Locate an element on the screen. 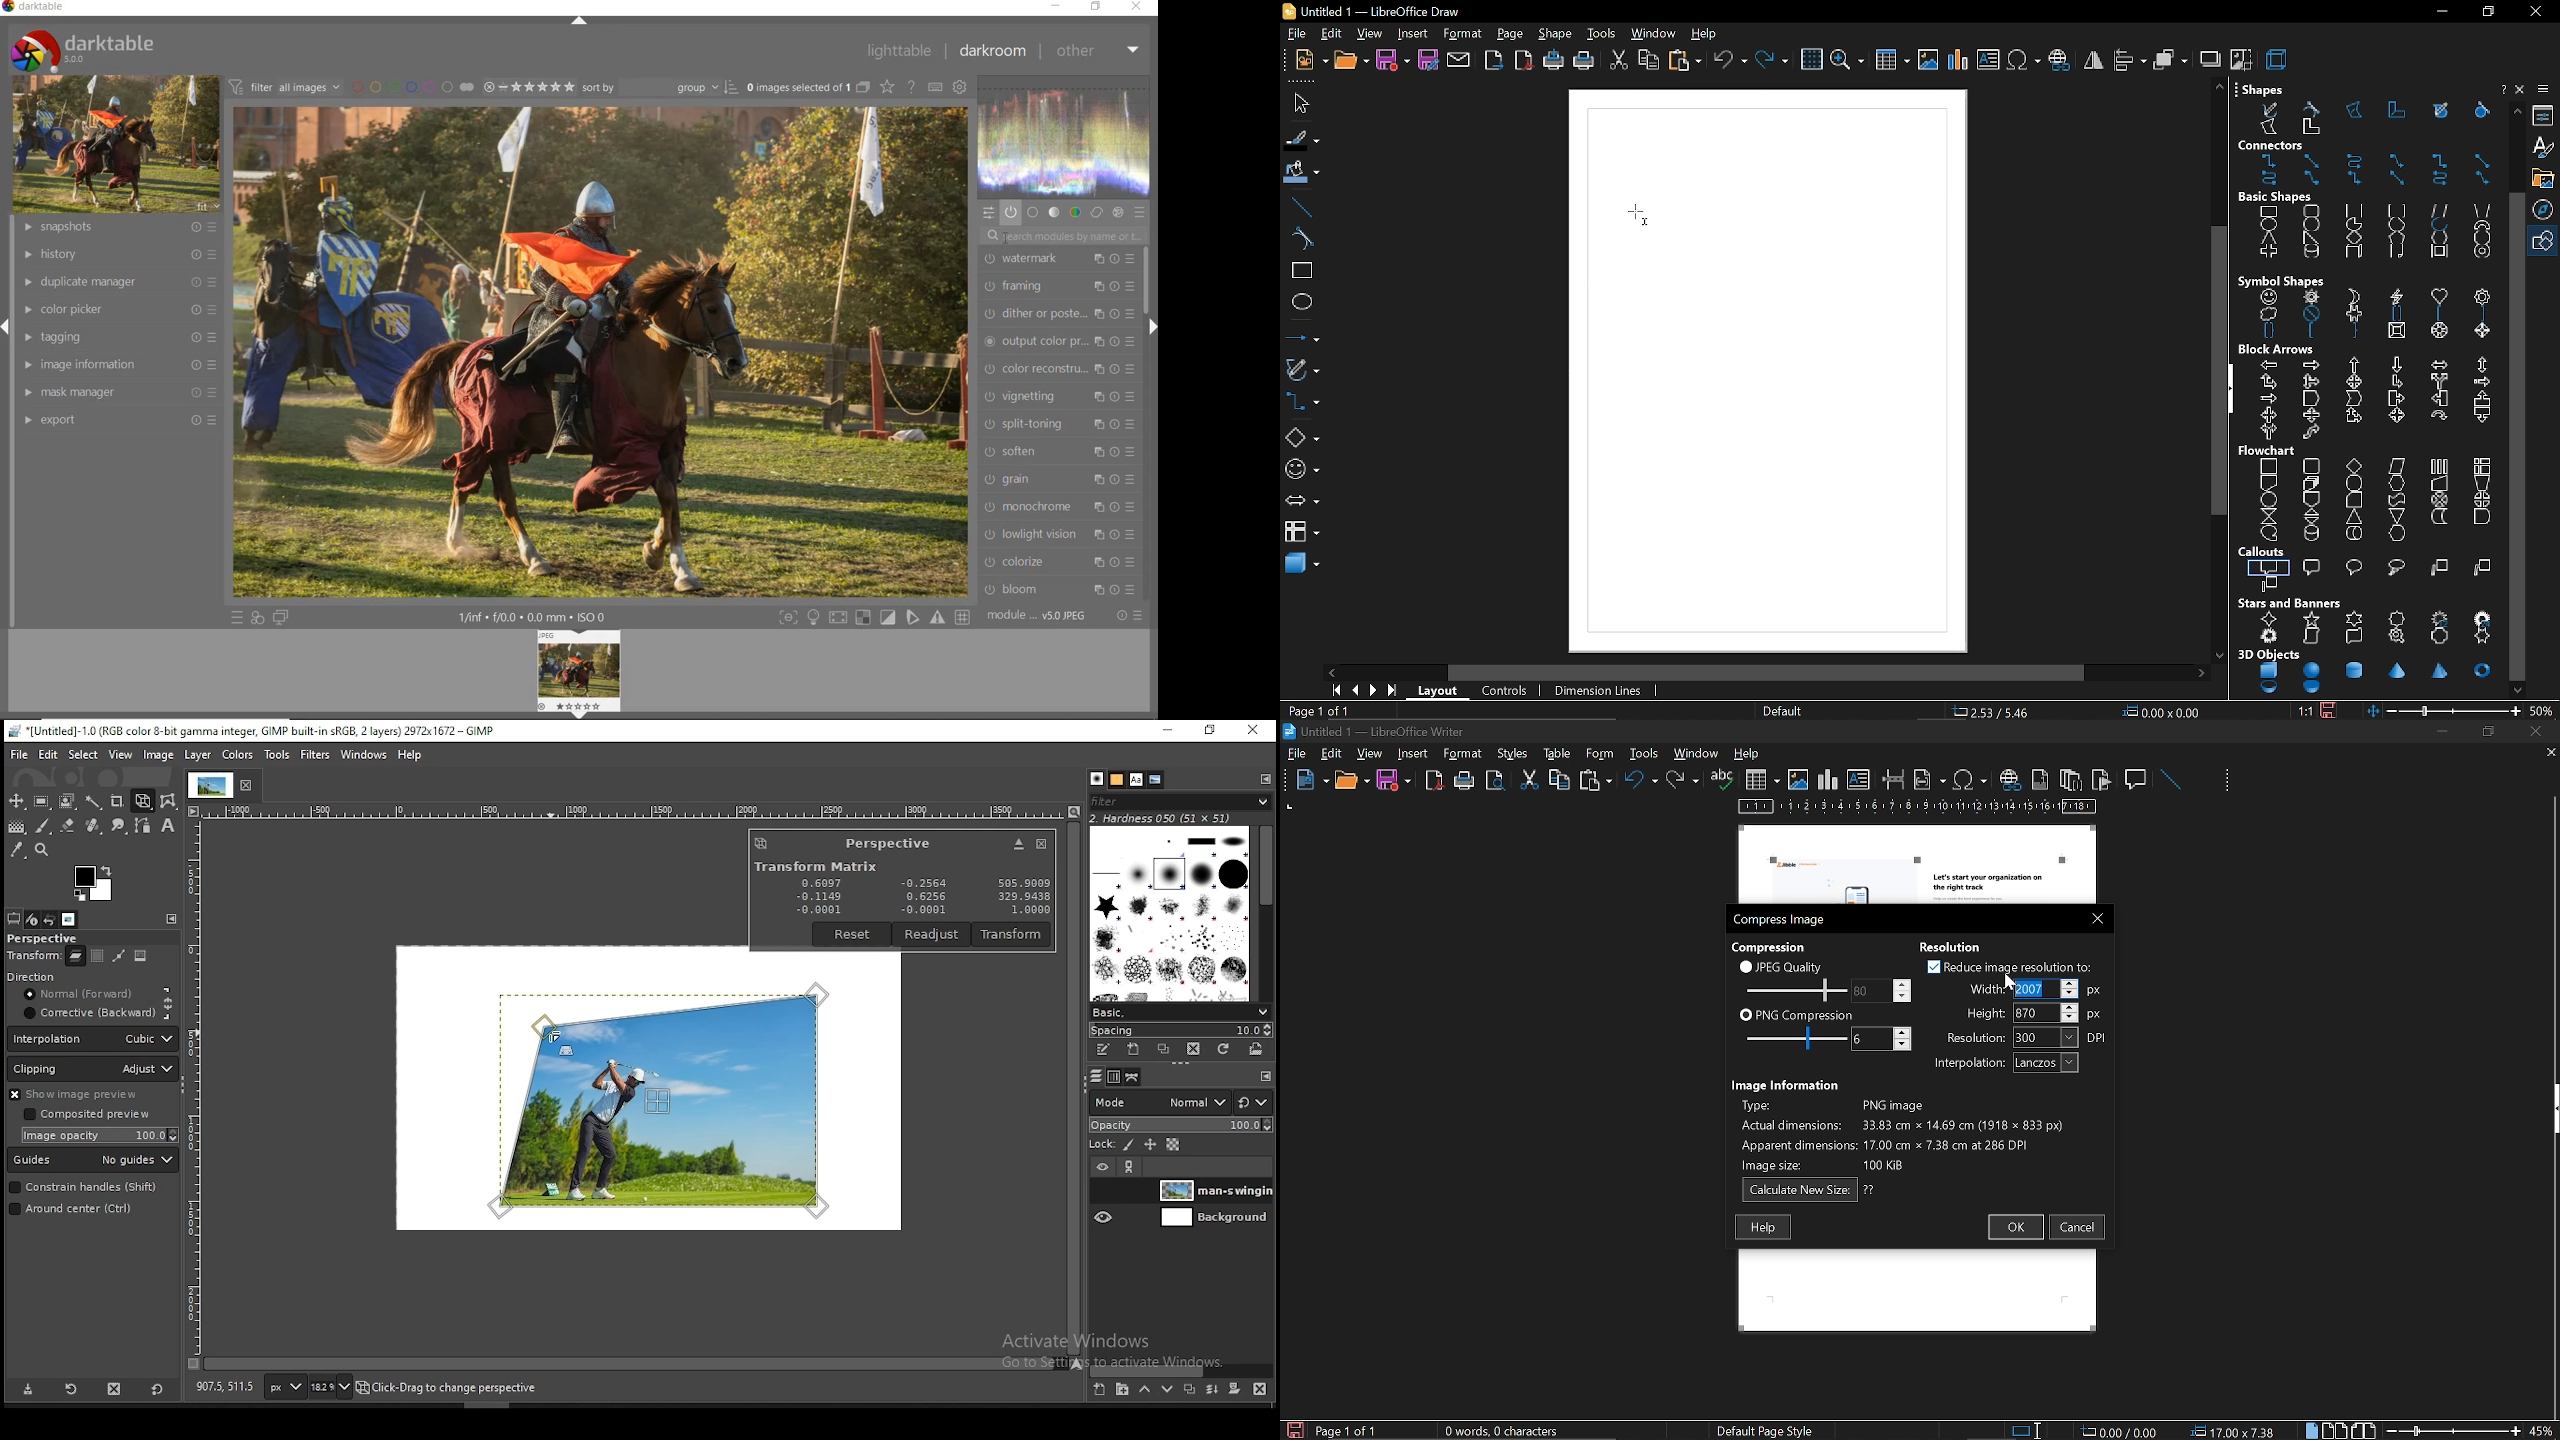 The height and width of the screenshot is (1456, 2576). polygon filled is located at coordinates (2269, 128).